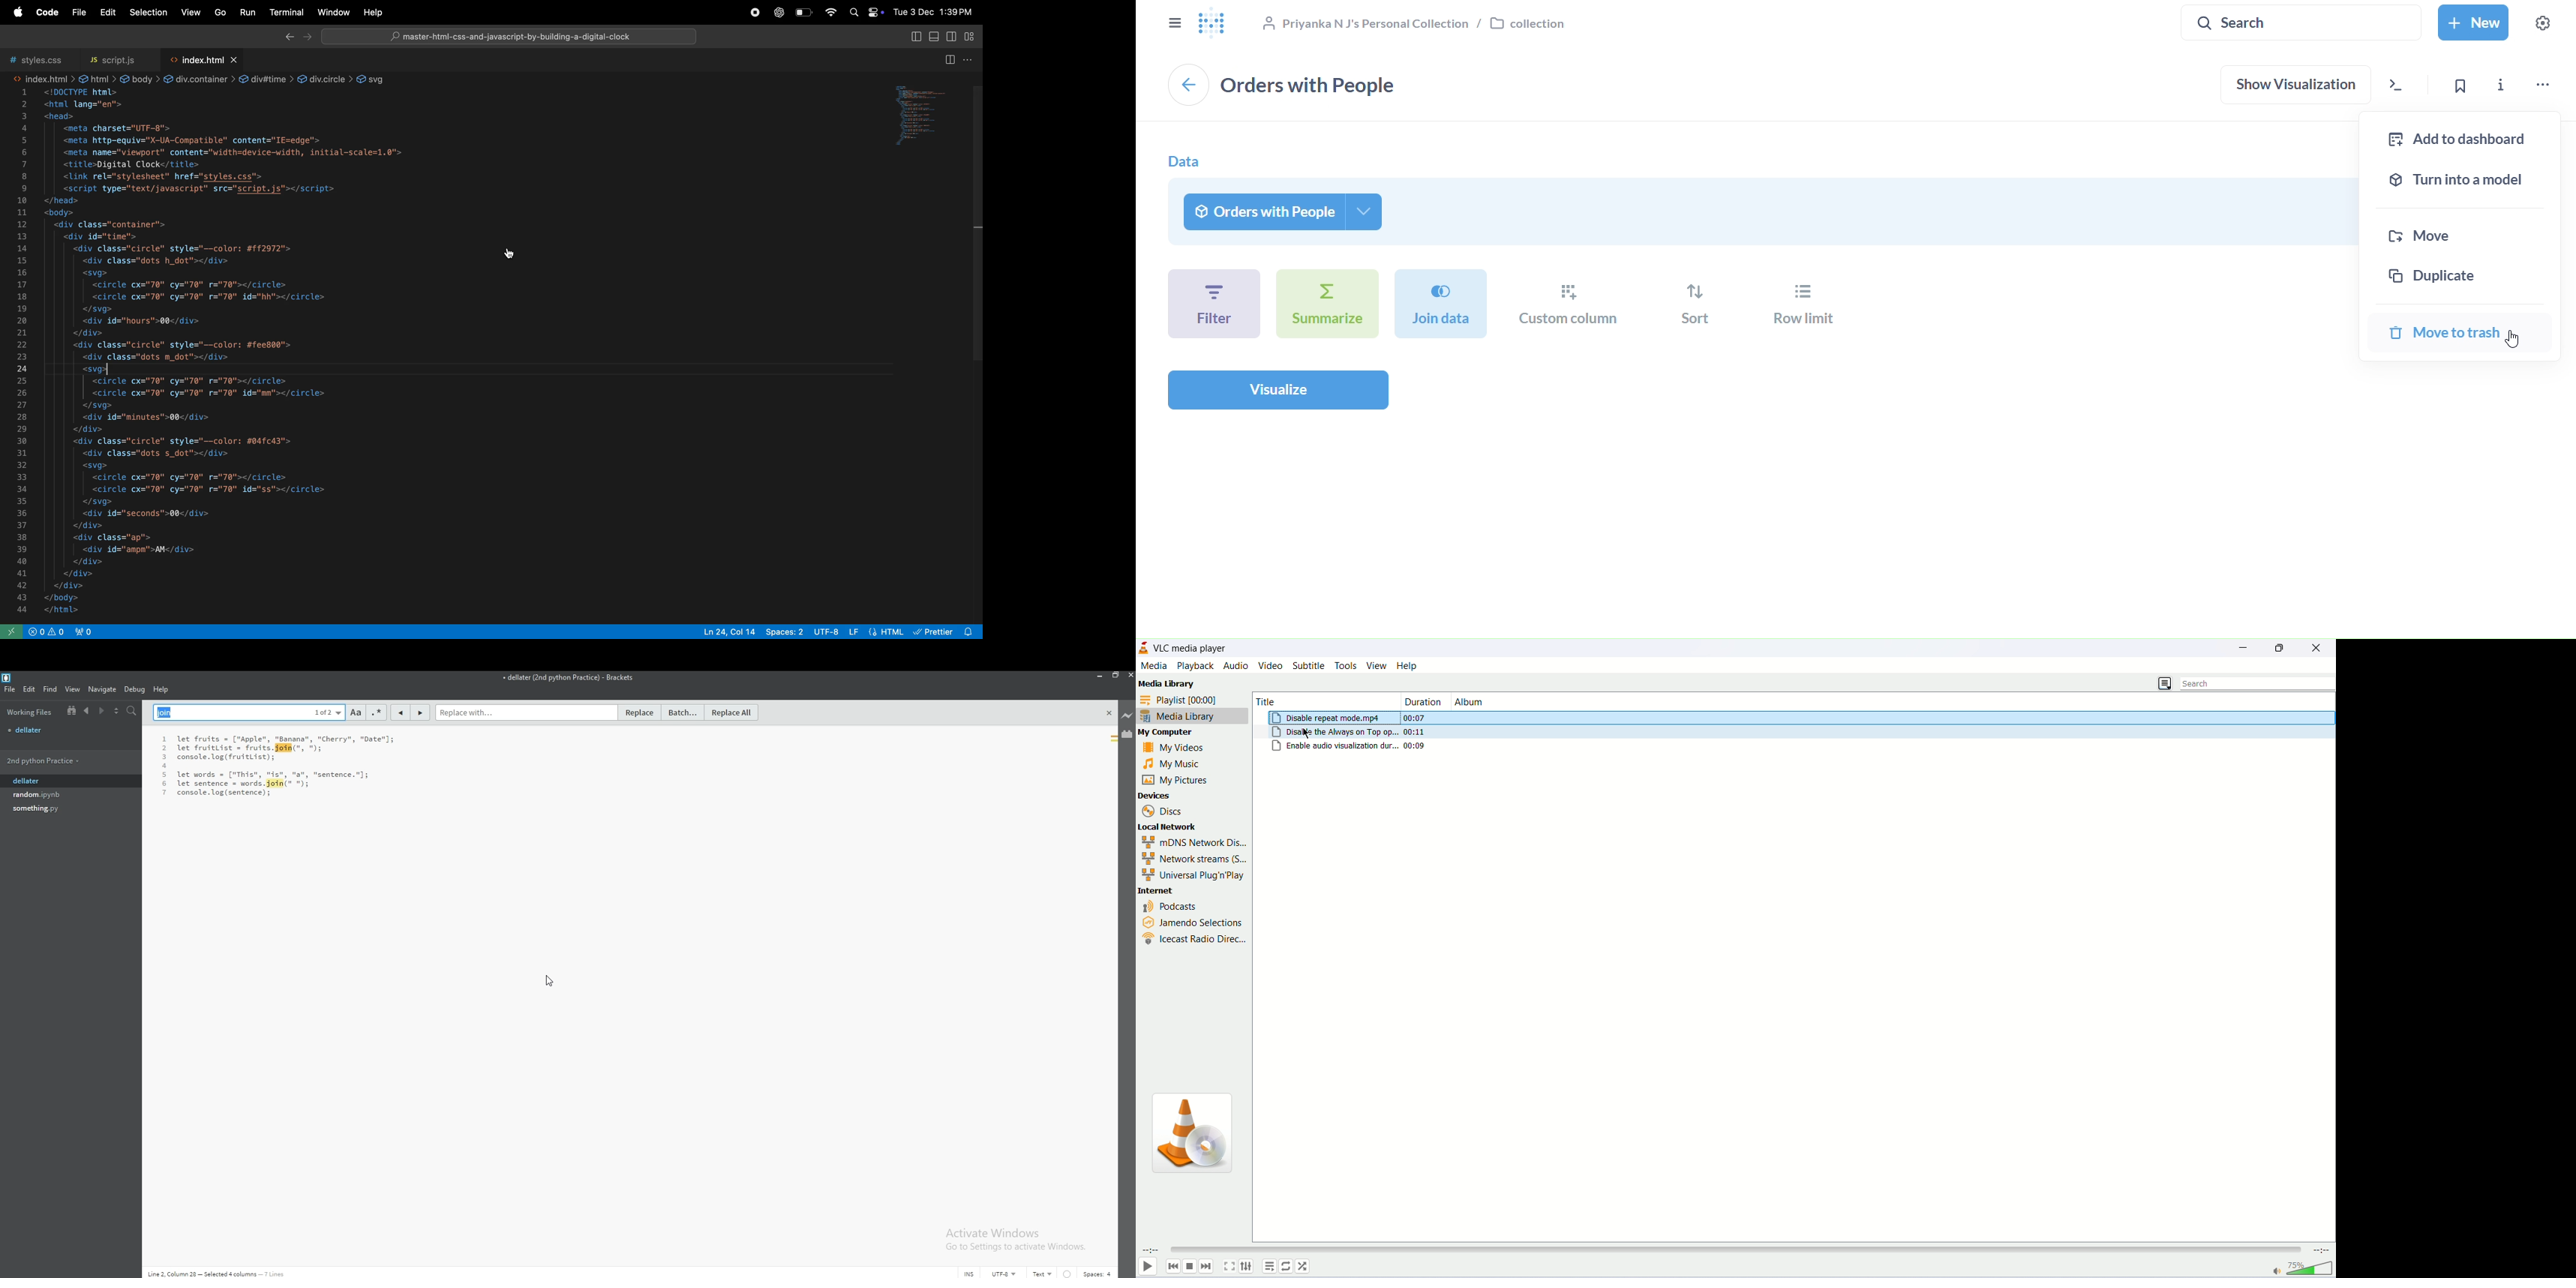 The width and height of the screenshot is (2576, 1288). Describe the element at coordinates (2259, 683) in the screenshot. I see `search` at that location.